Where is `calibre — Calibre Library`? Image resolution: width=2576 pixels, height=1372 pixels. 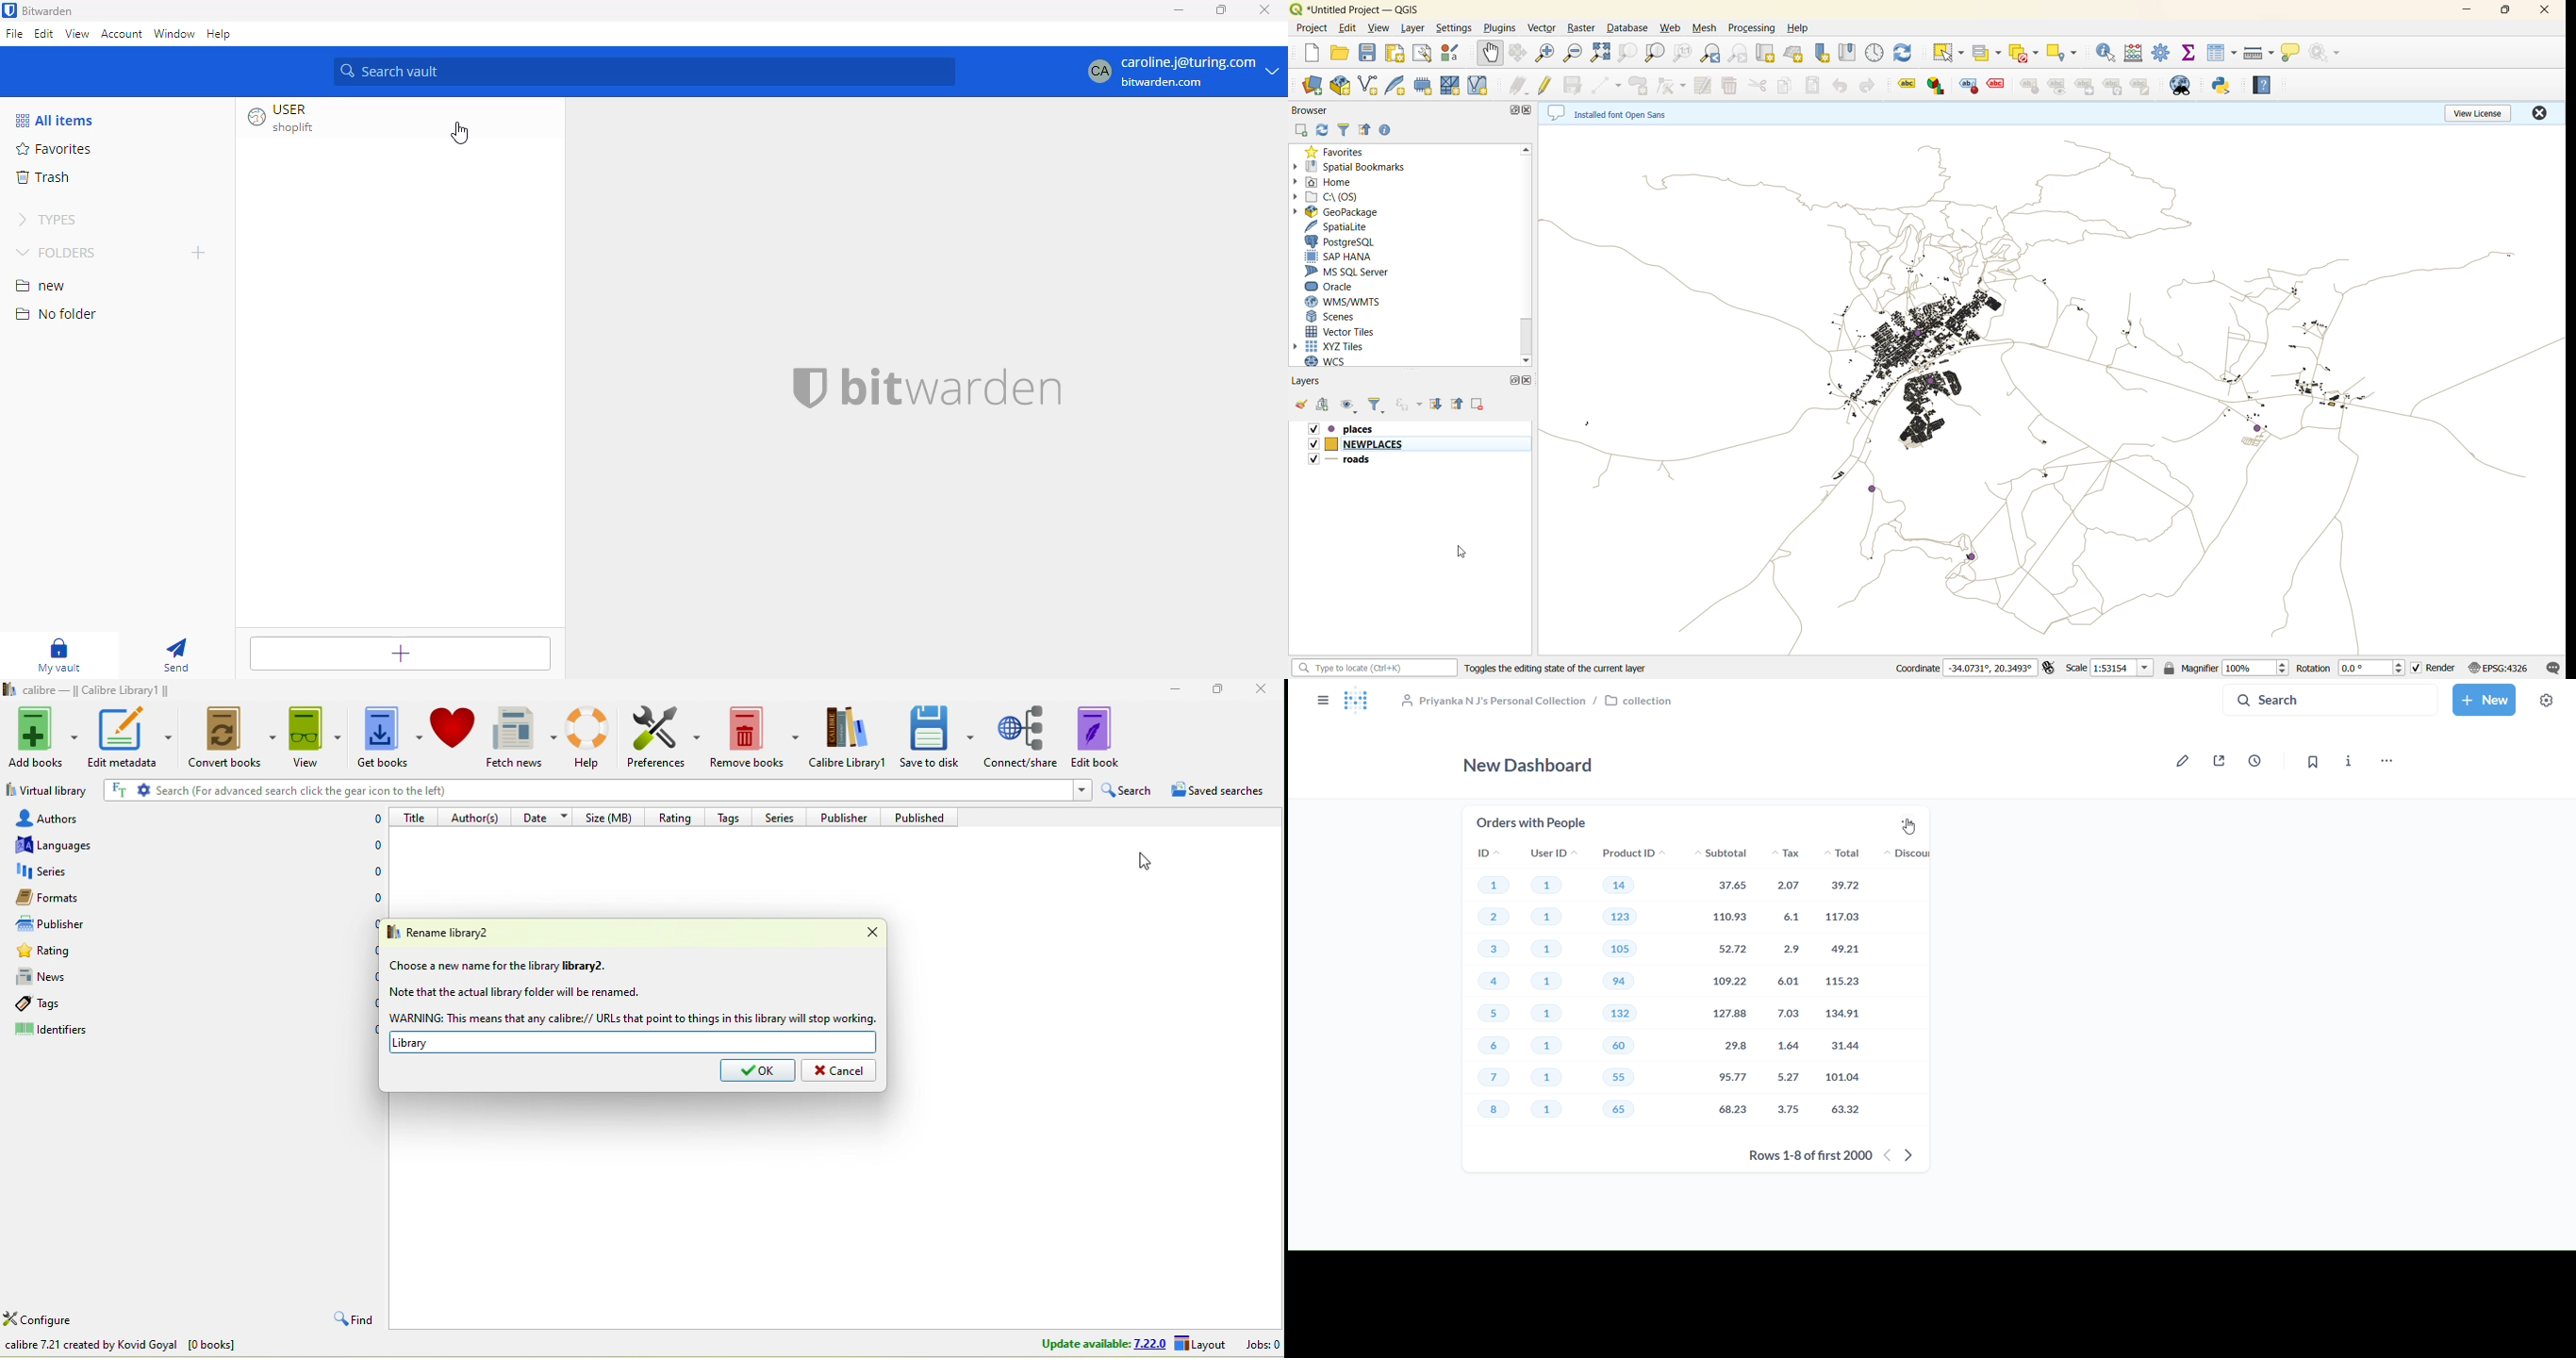 calibre — Calibre Library is located at coordinates (83, 690).